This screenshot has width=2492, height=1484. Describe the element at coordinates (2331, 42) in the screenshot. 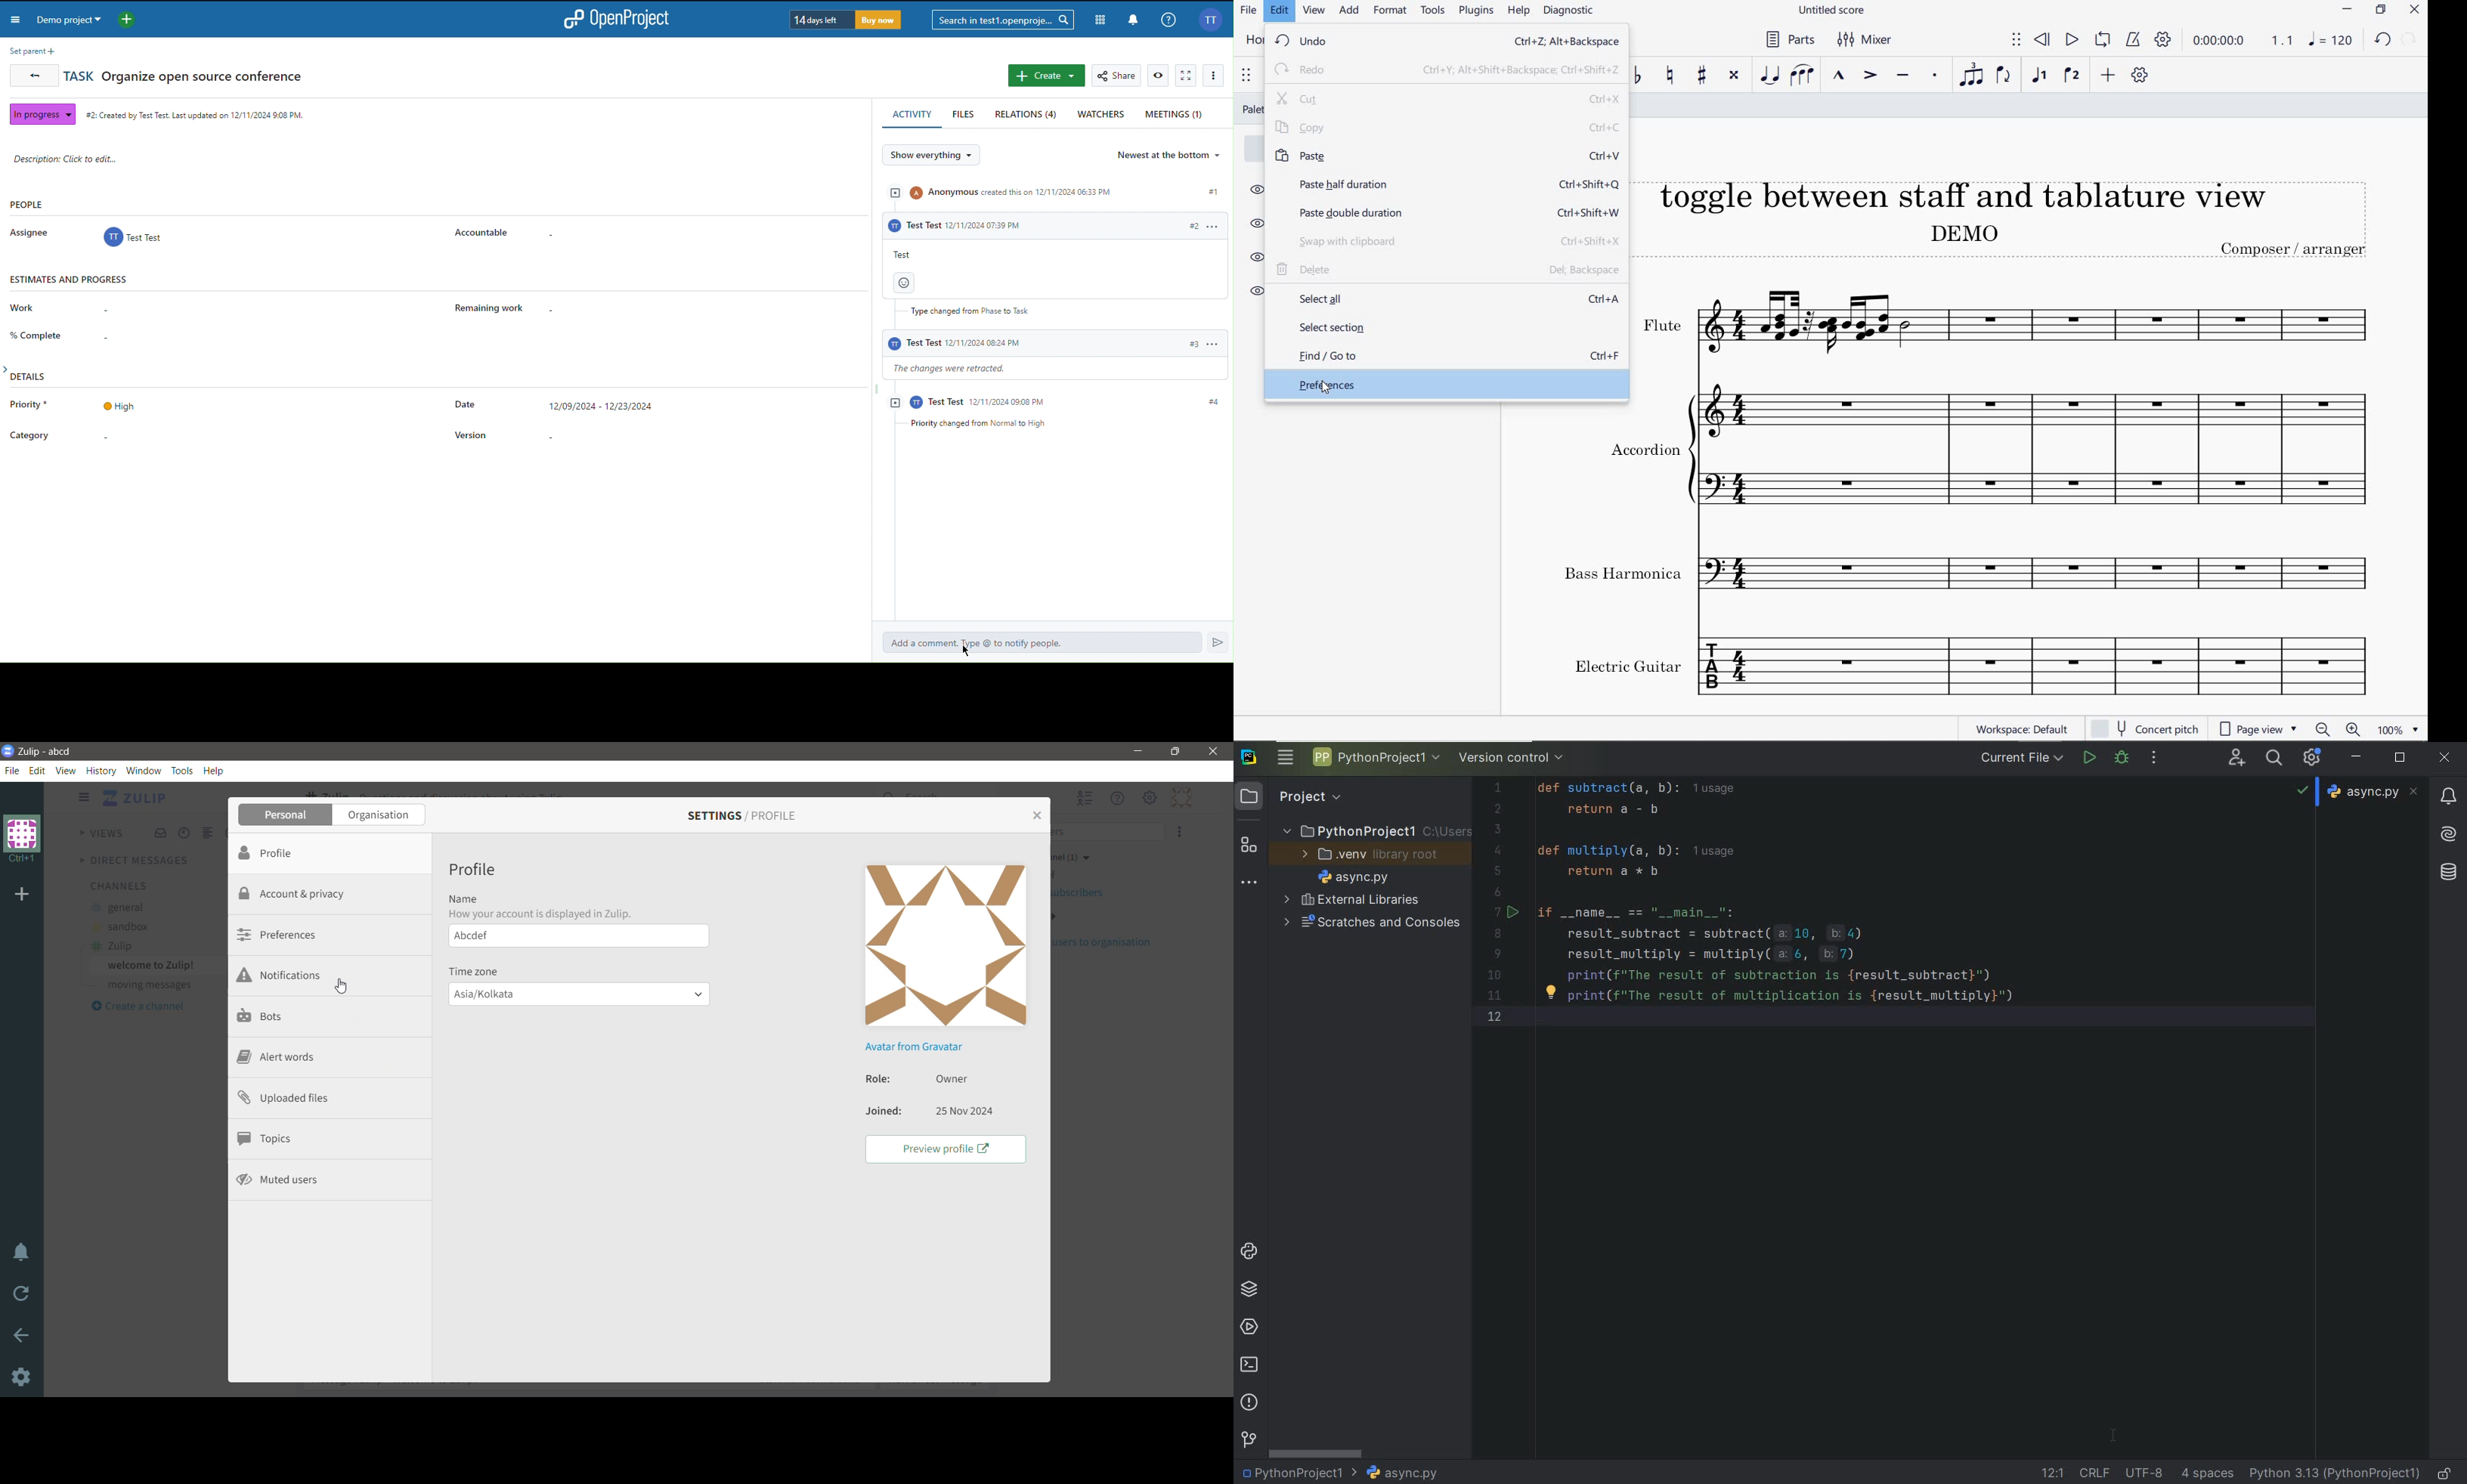

I see `NOTE` at that location.